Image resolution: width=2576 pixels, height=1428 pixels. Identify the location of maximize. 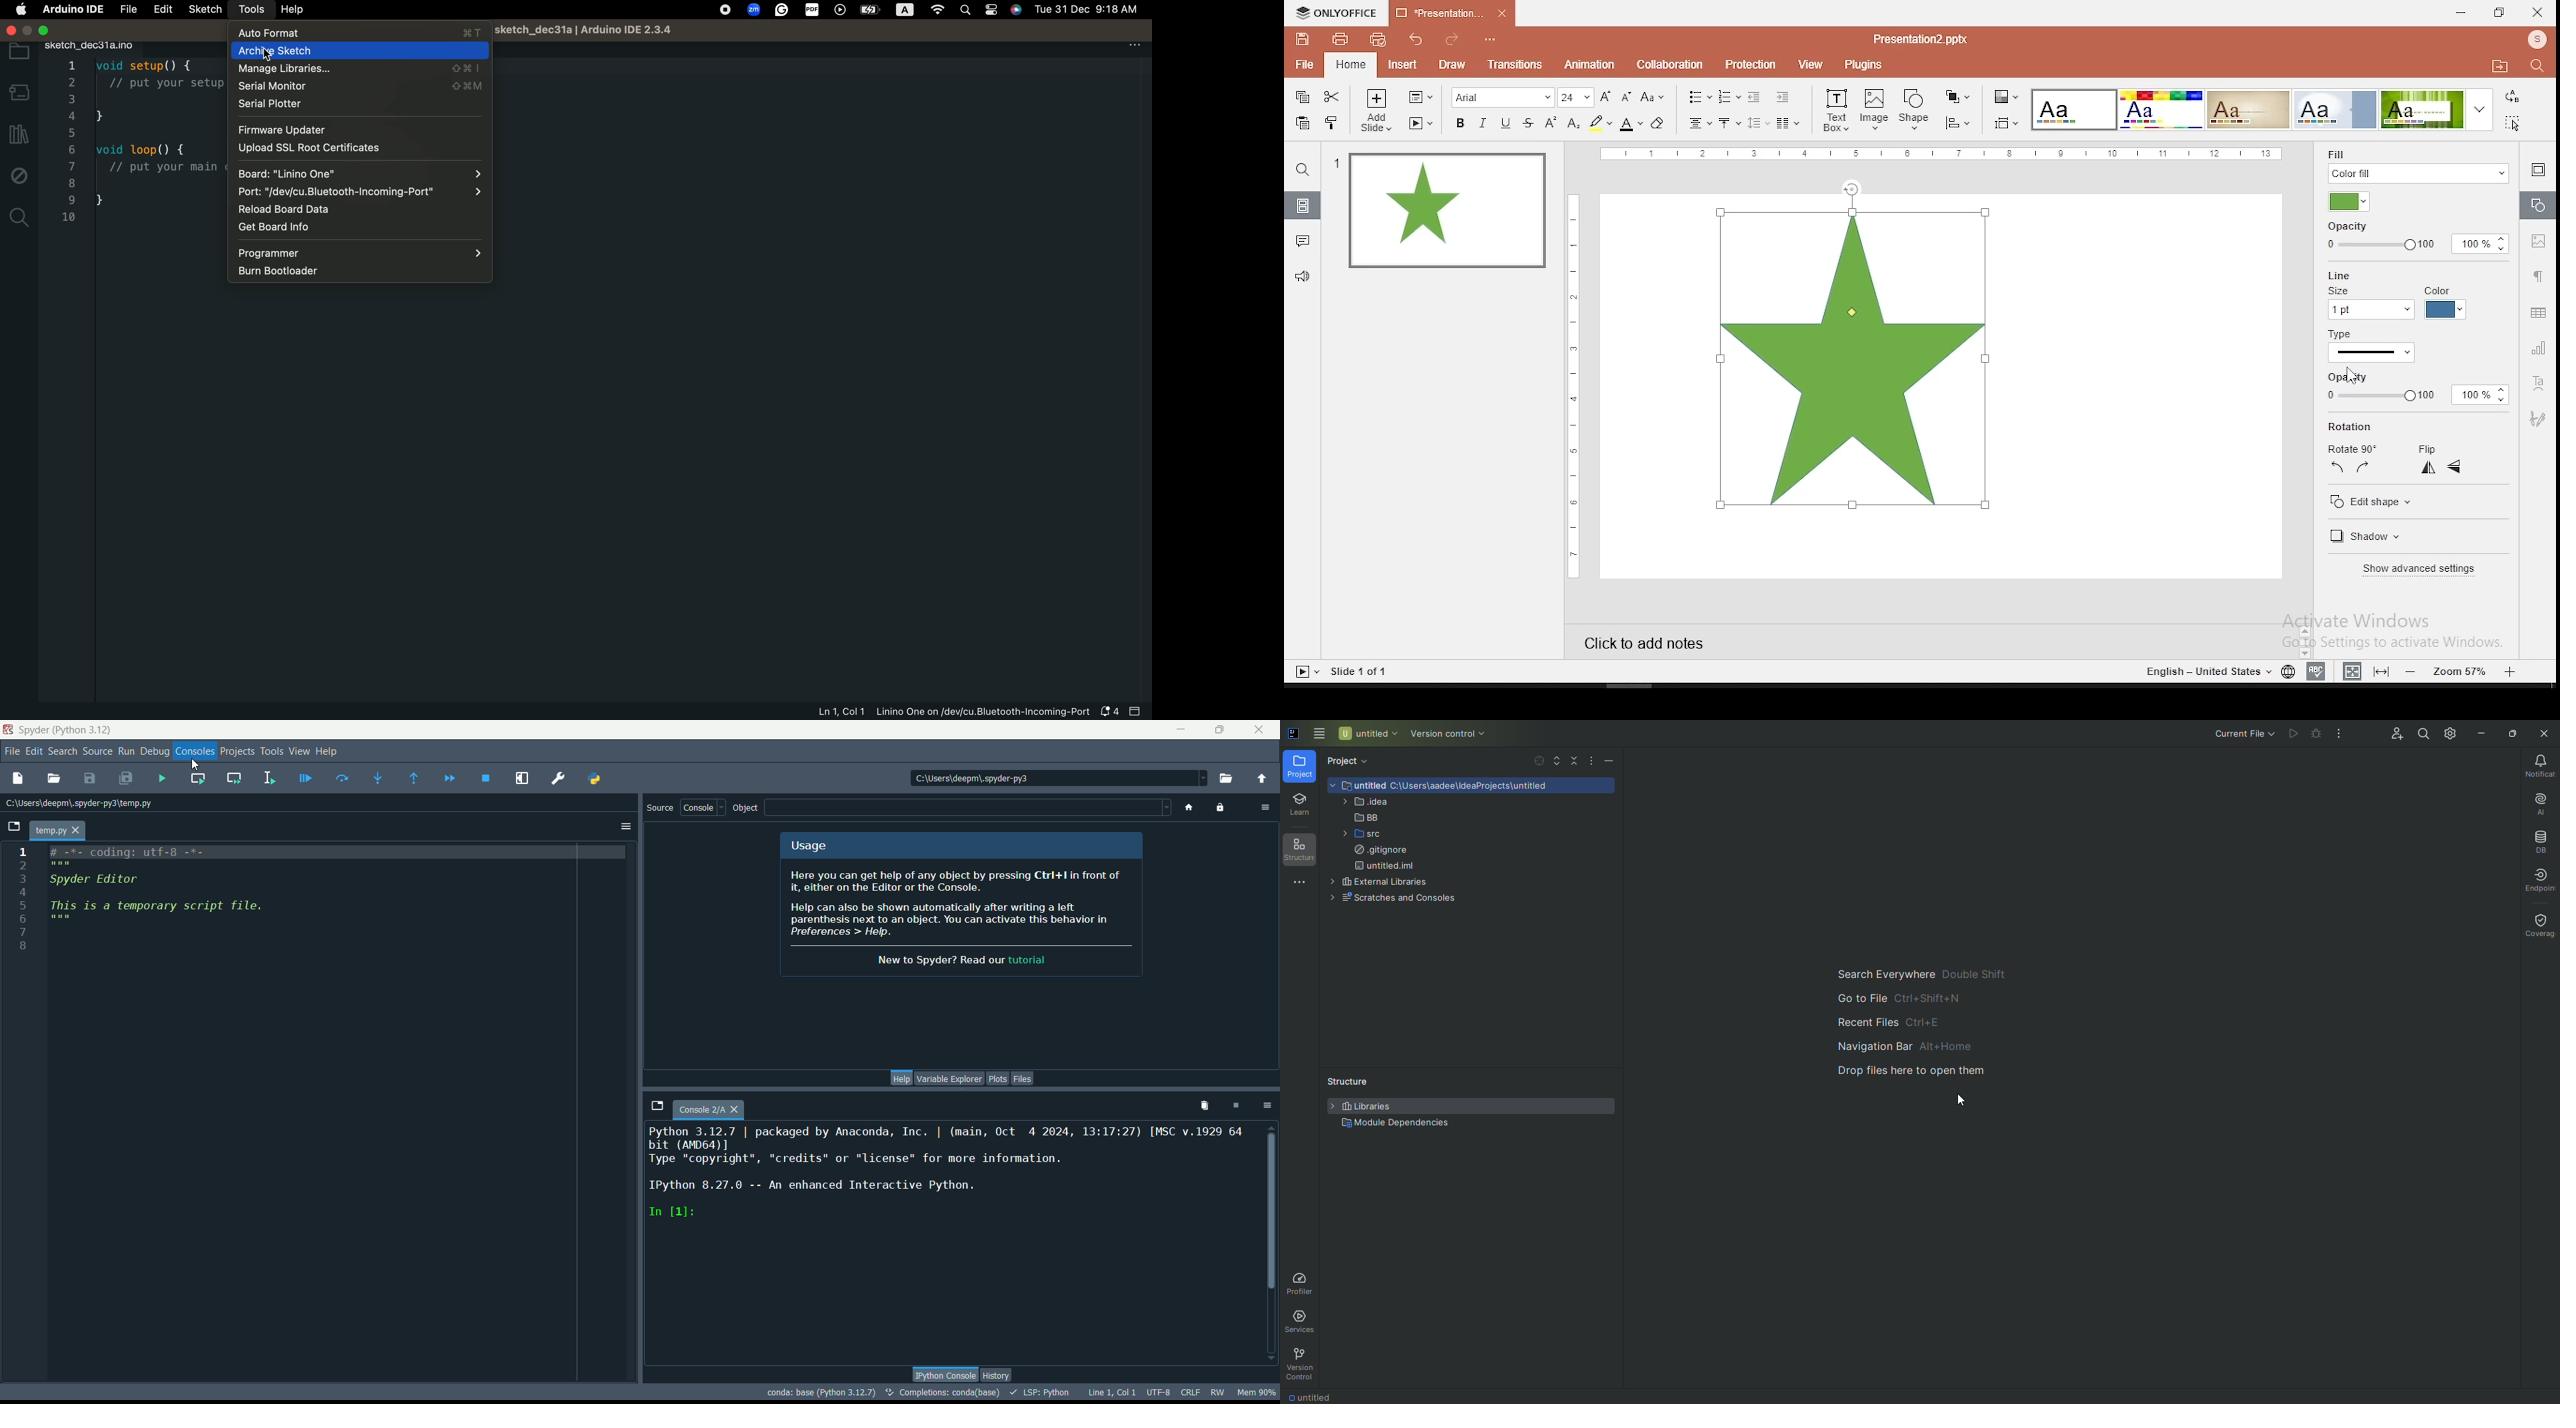
(1219, 729).